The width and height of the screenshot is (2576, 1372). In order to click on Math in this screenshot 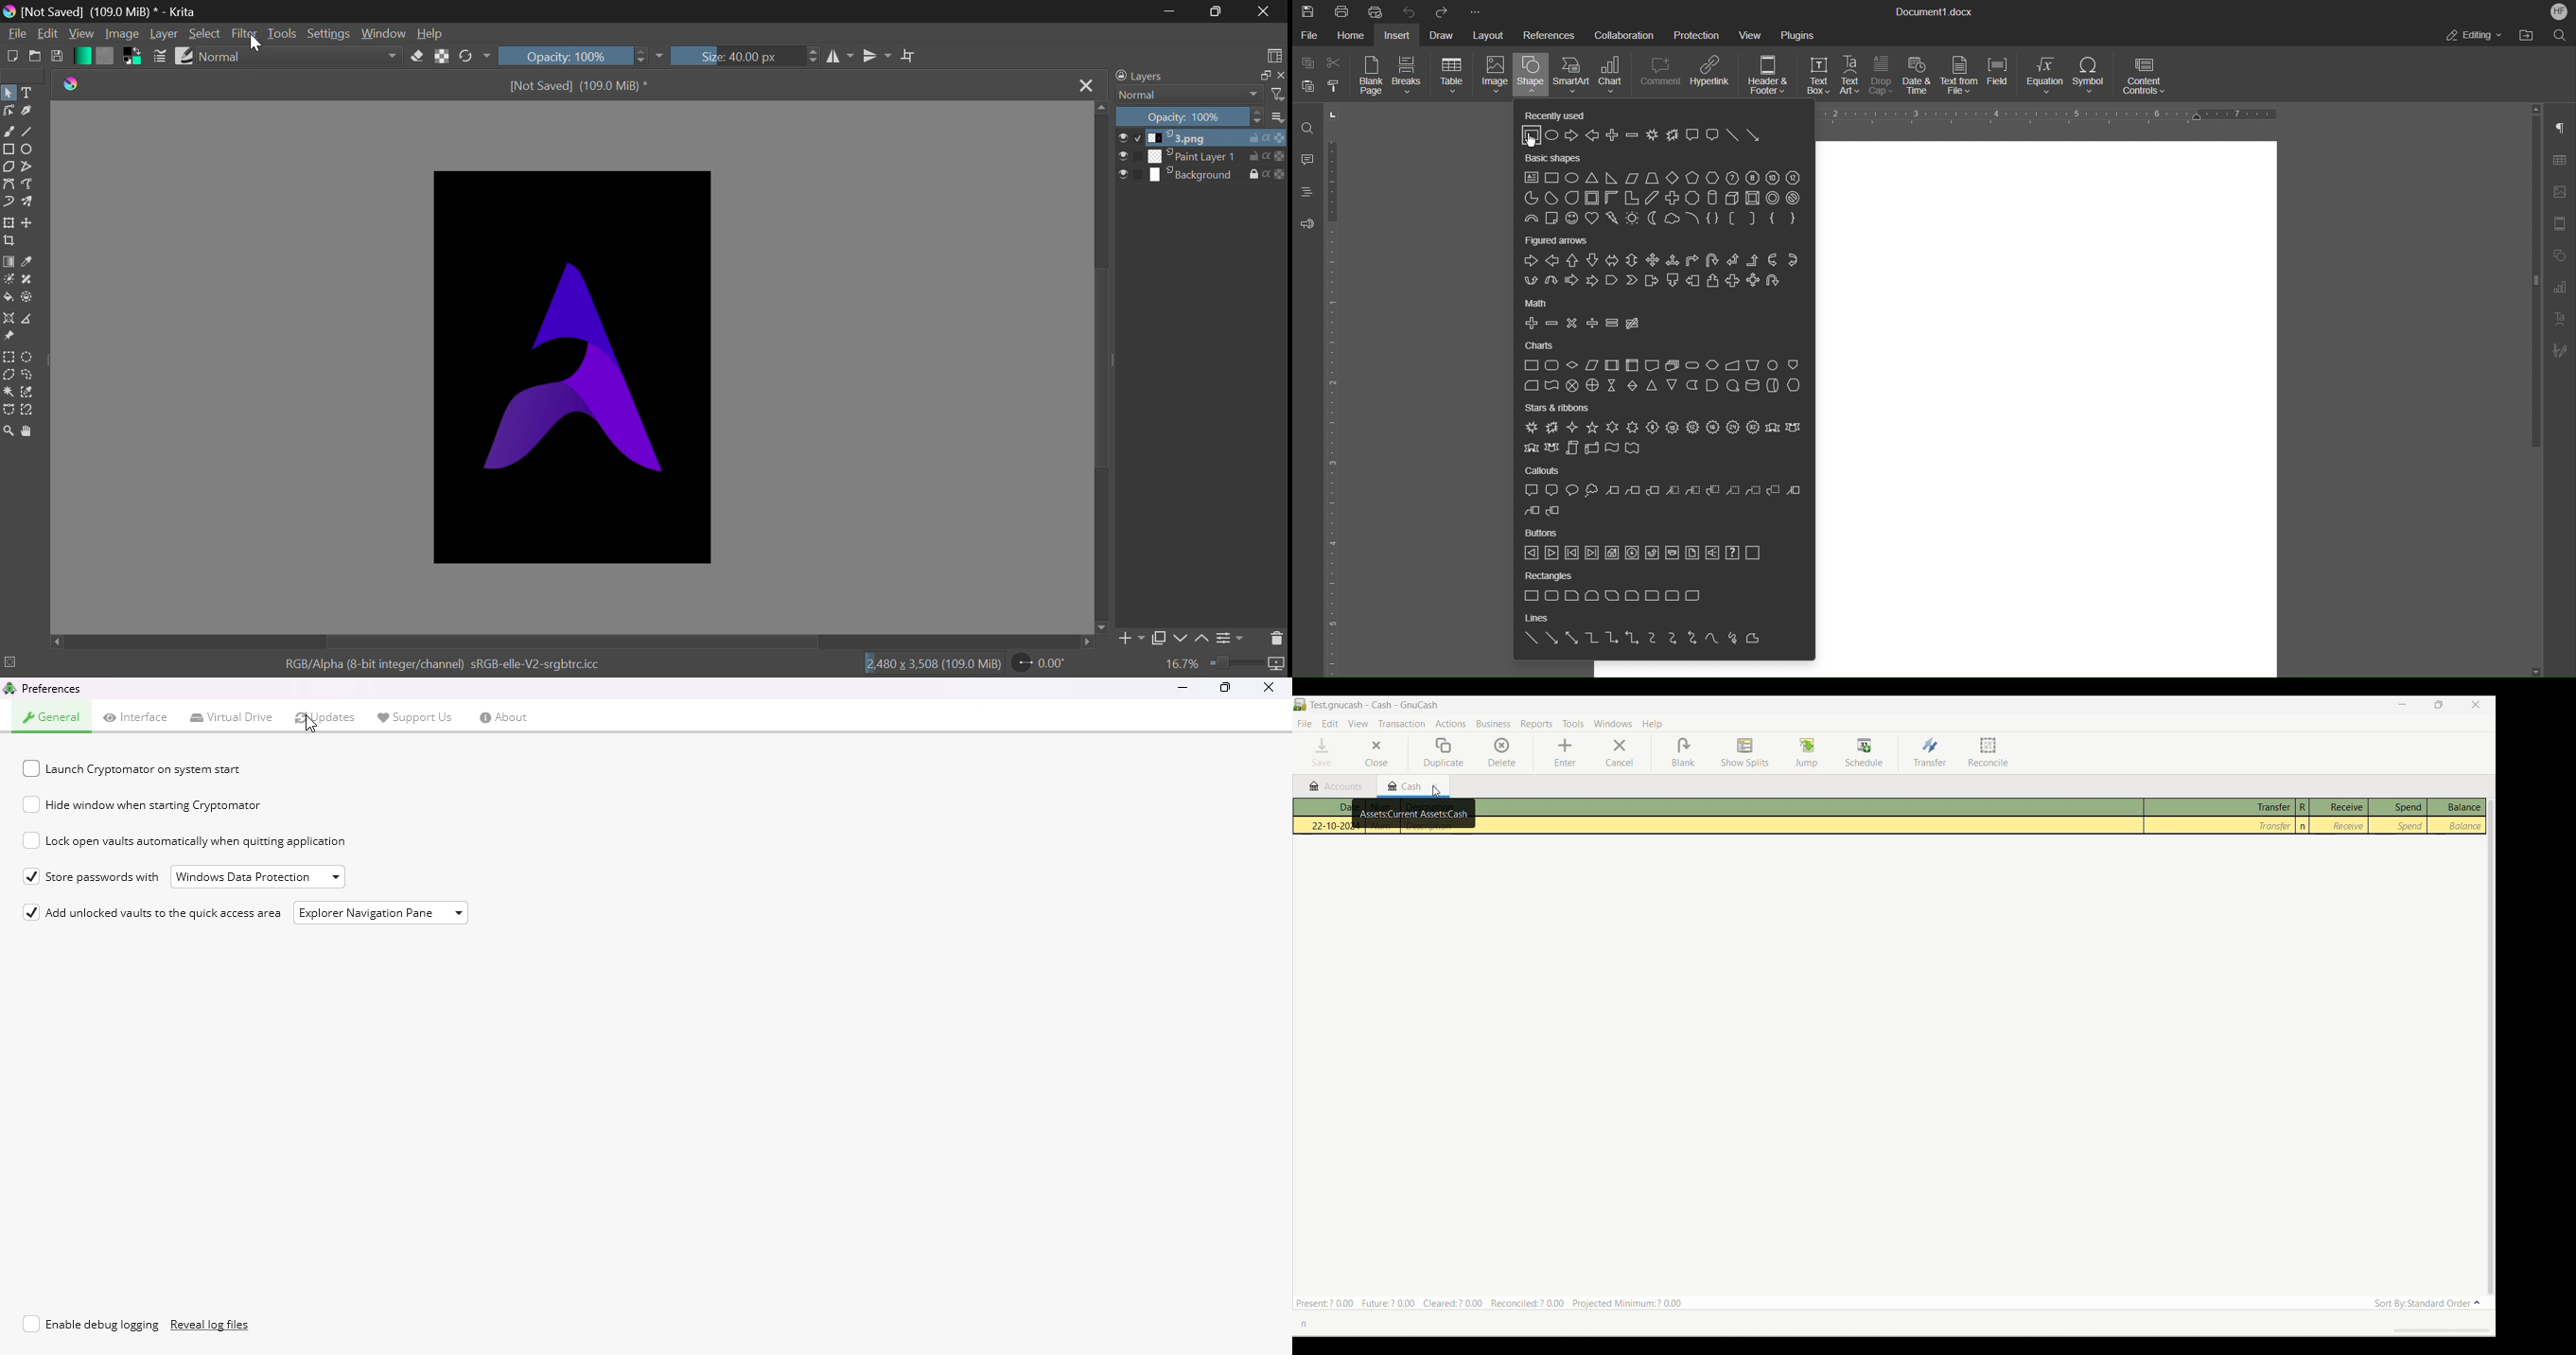, I will do `click(1541, 303)`.